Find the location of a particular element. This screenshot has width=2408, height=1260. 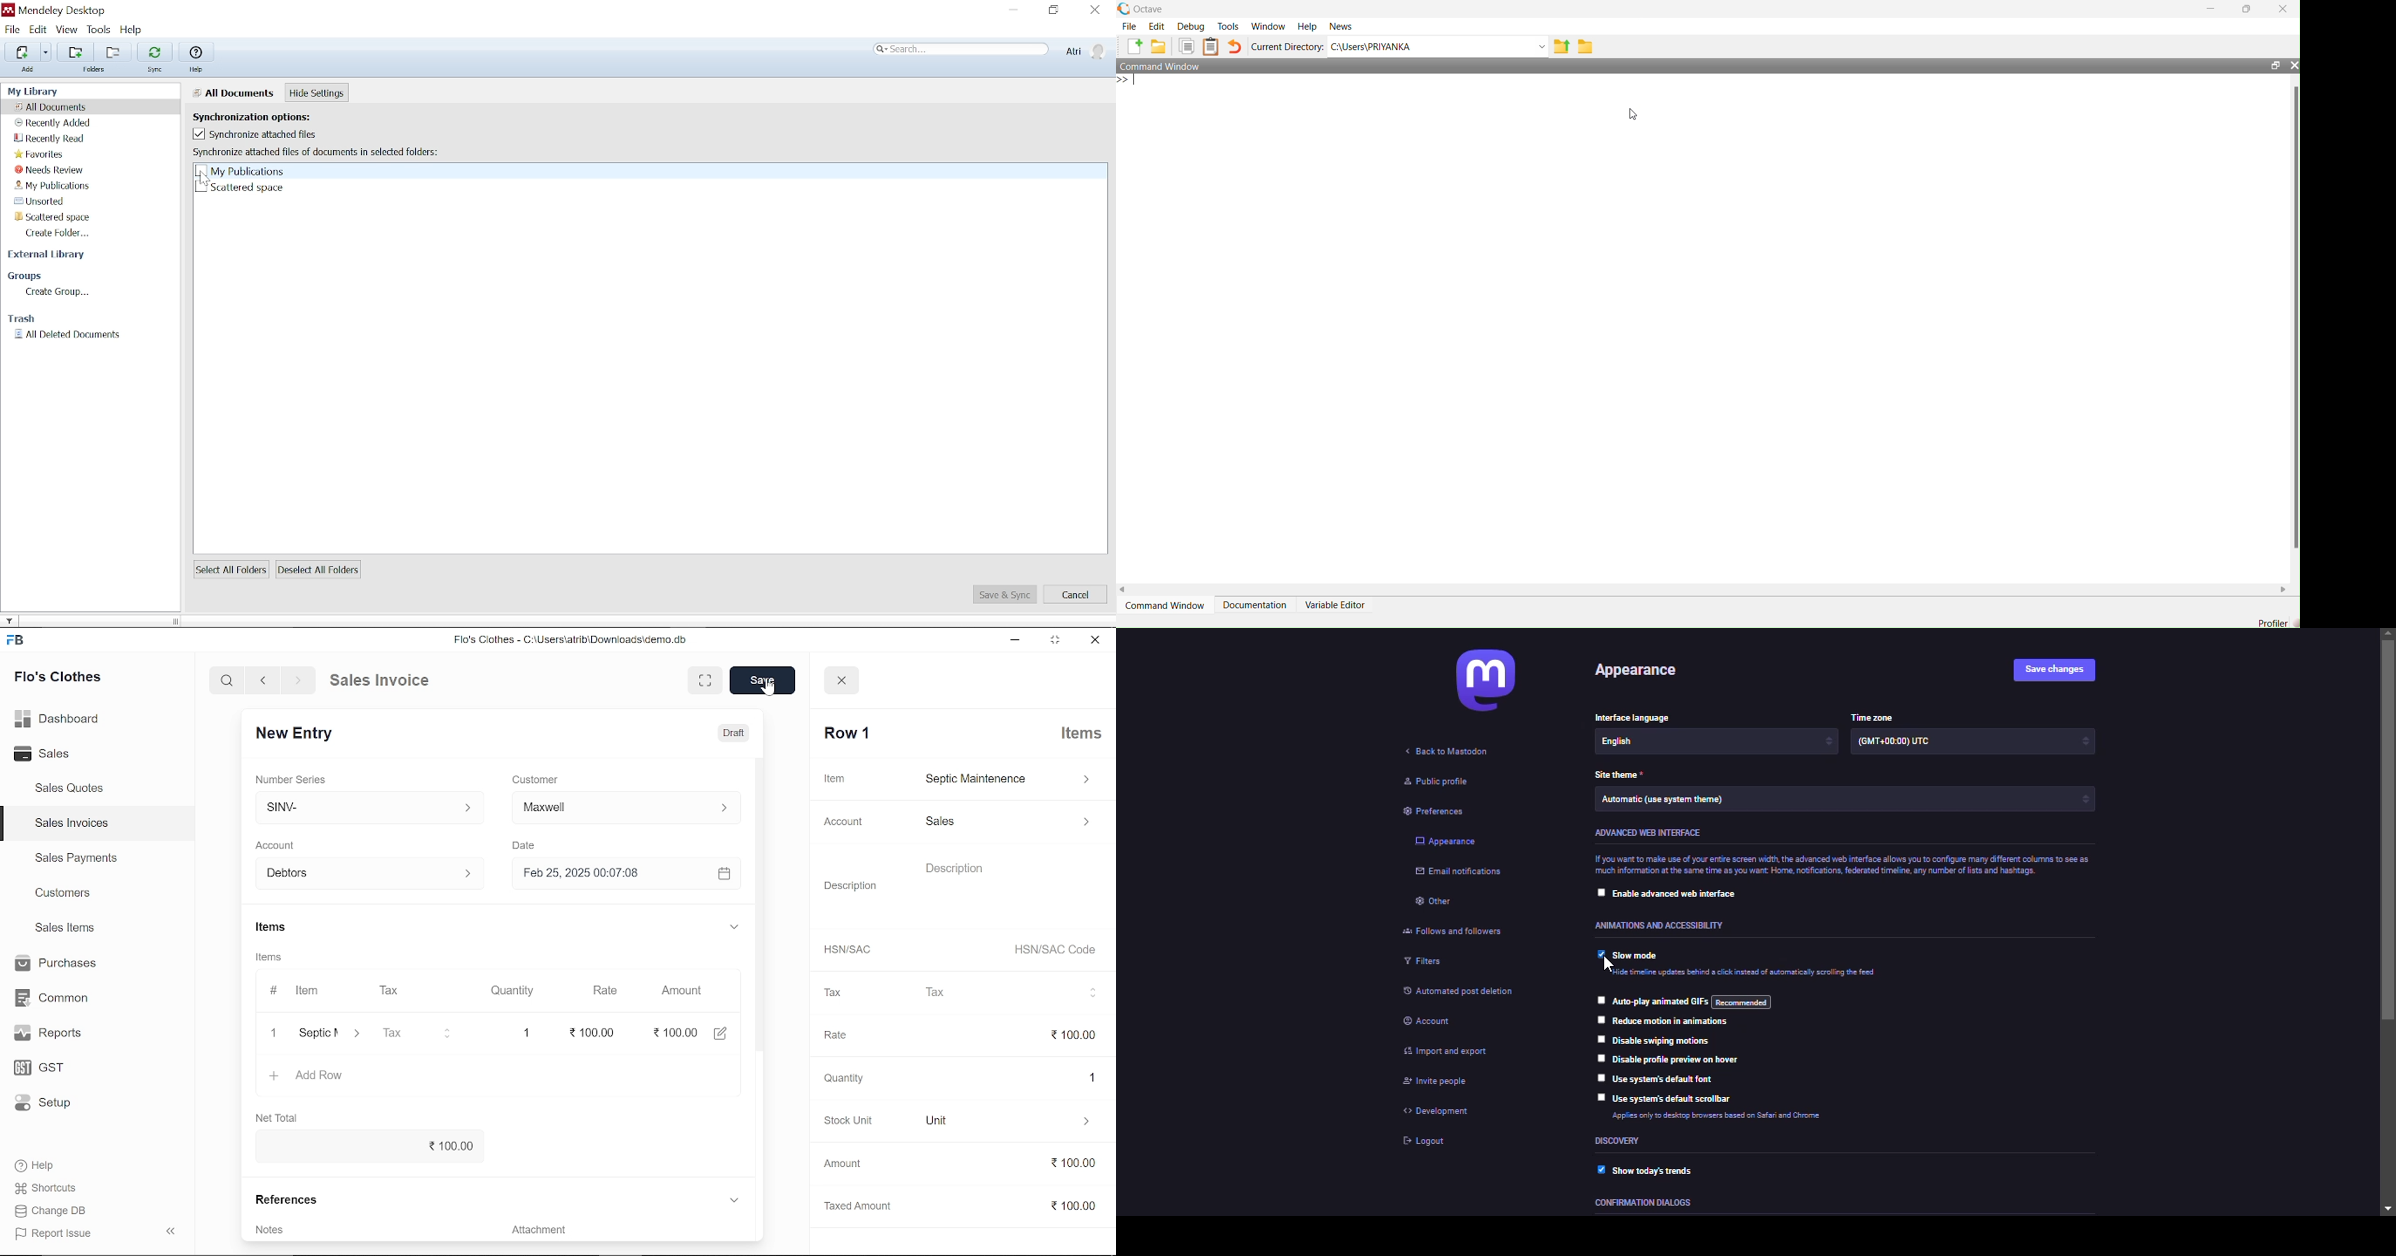

filters is located at coordinates (1421, 963).